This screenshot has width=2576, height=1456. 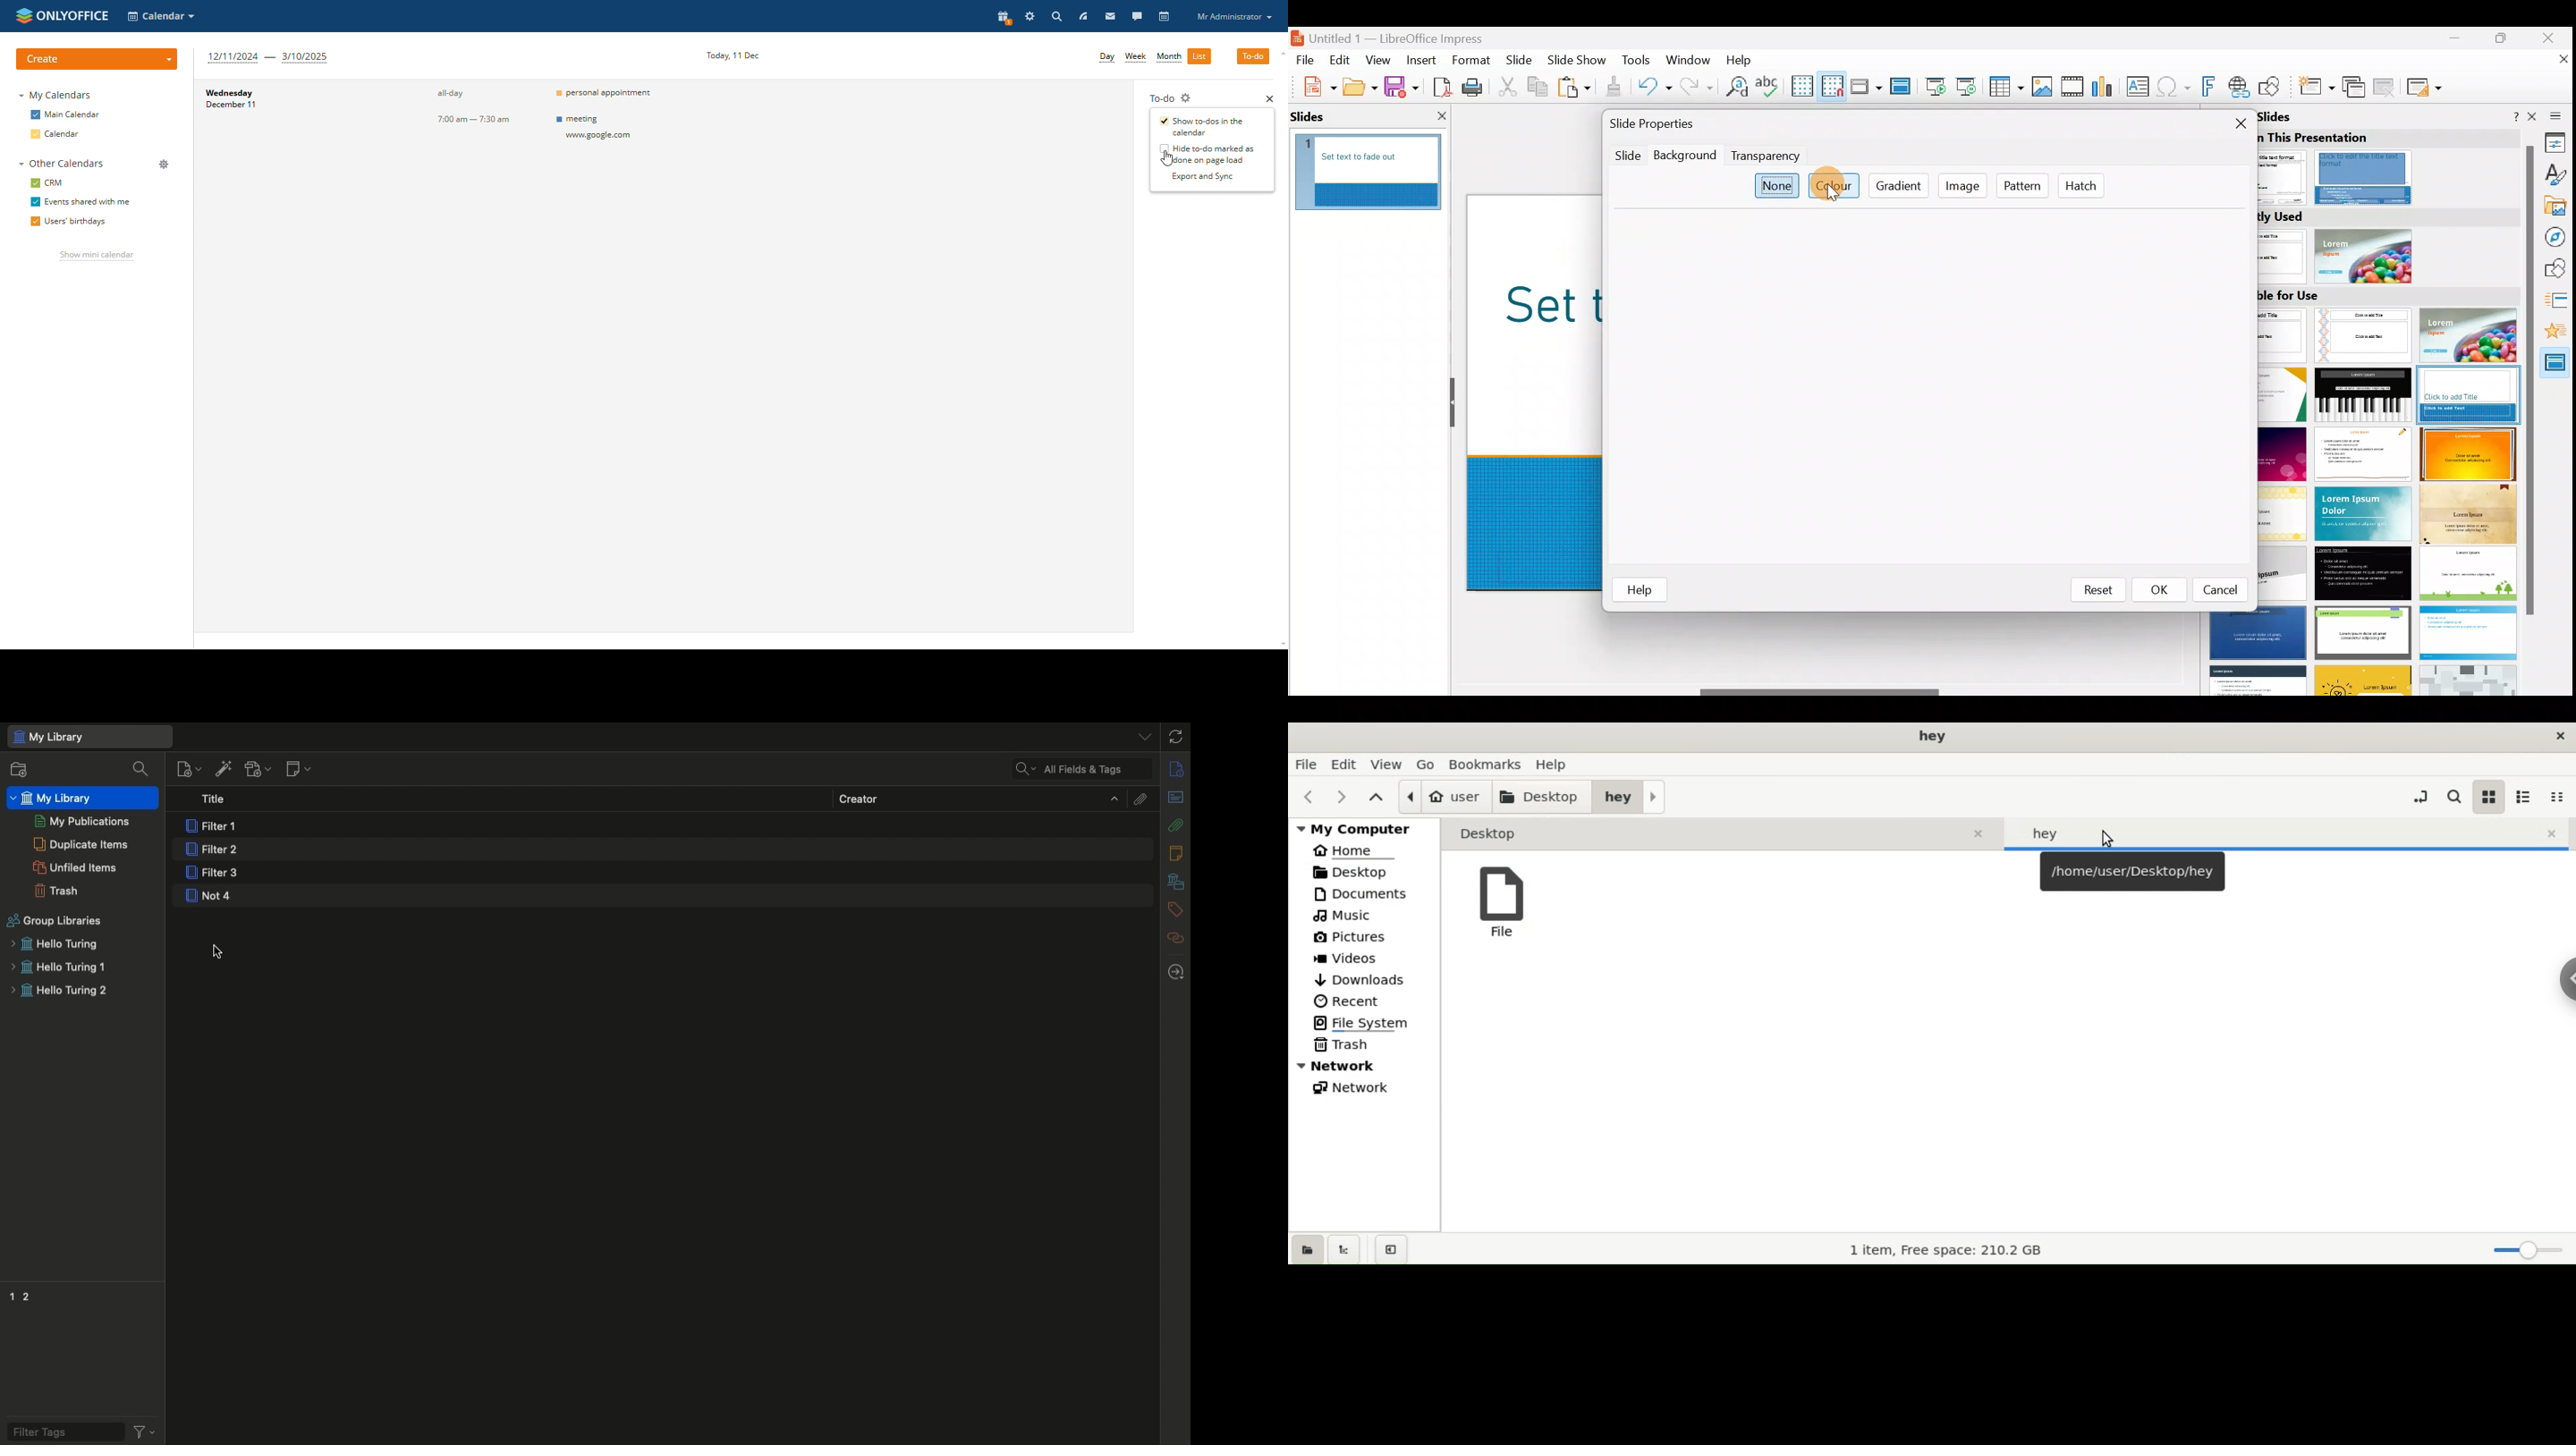 I want to click on Colour, so click(x=1833, y=187).